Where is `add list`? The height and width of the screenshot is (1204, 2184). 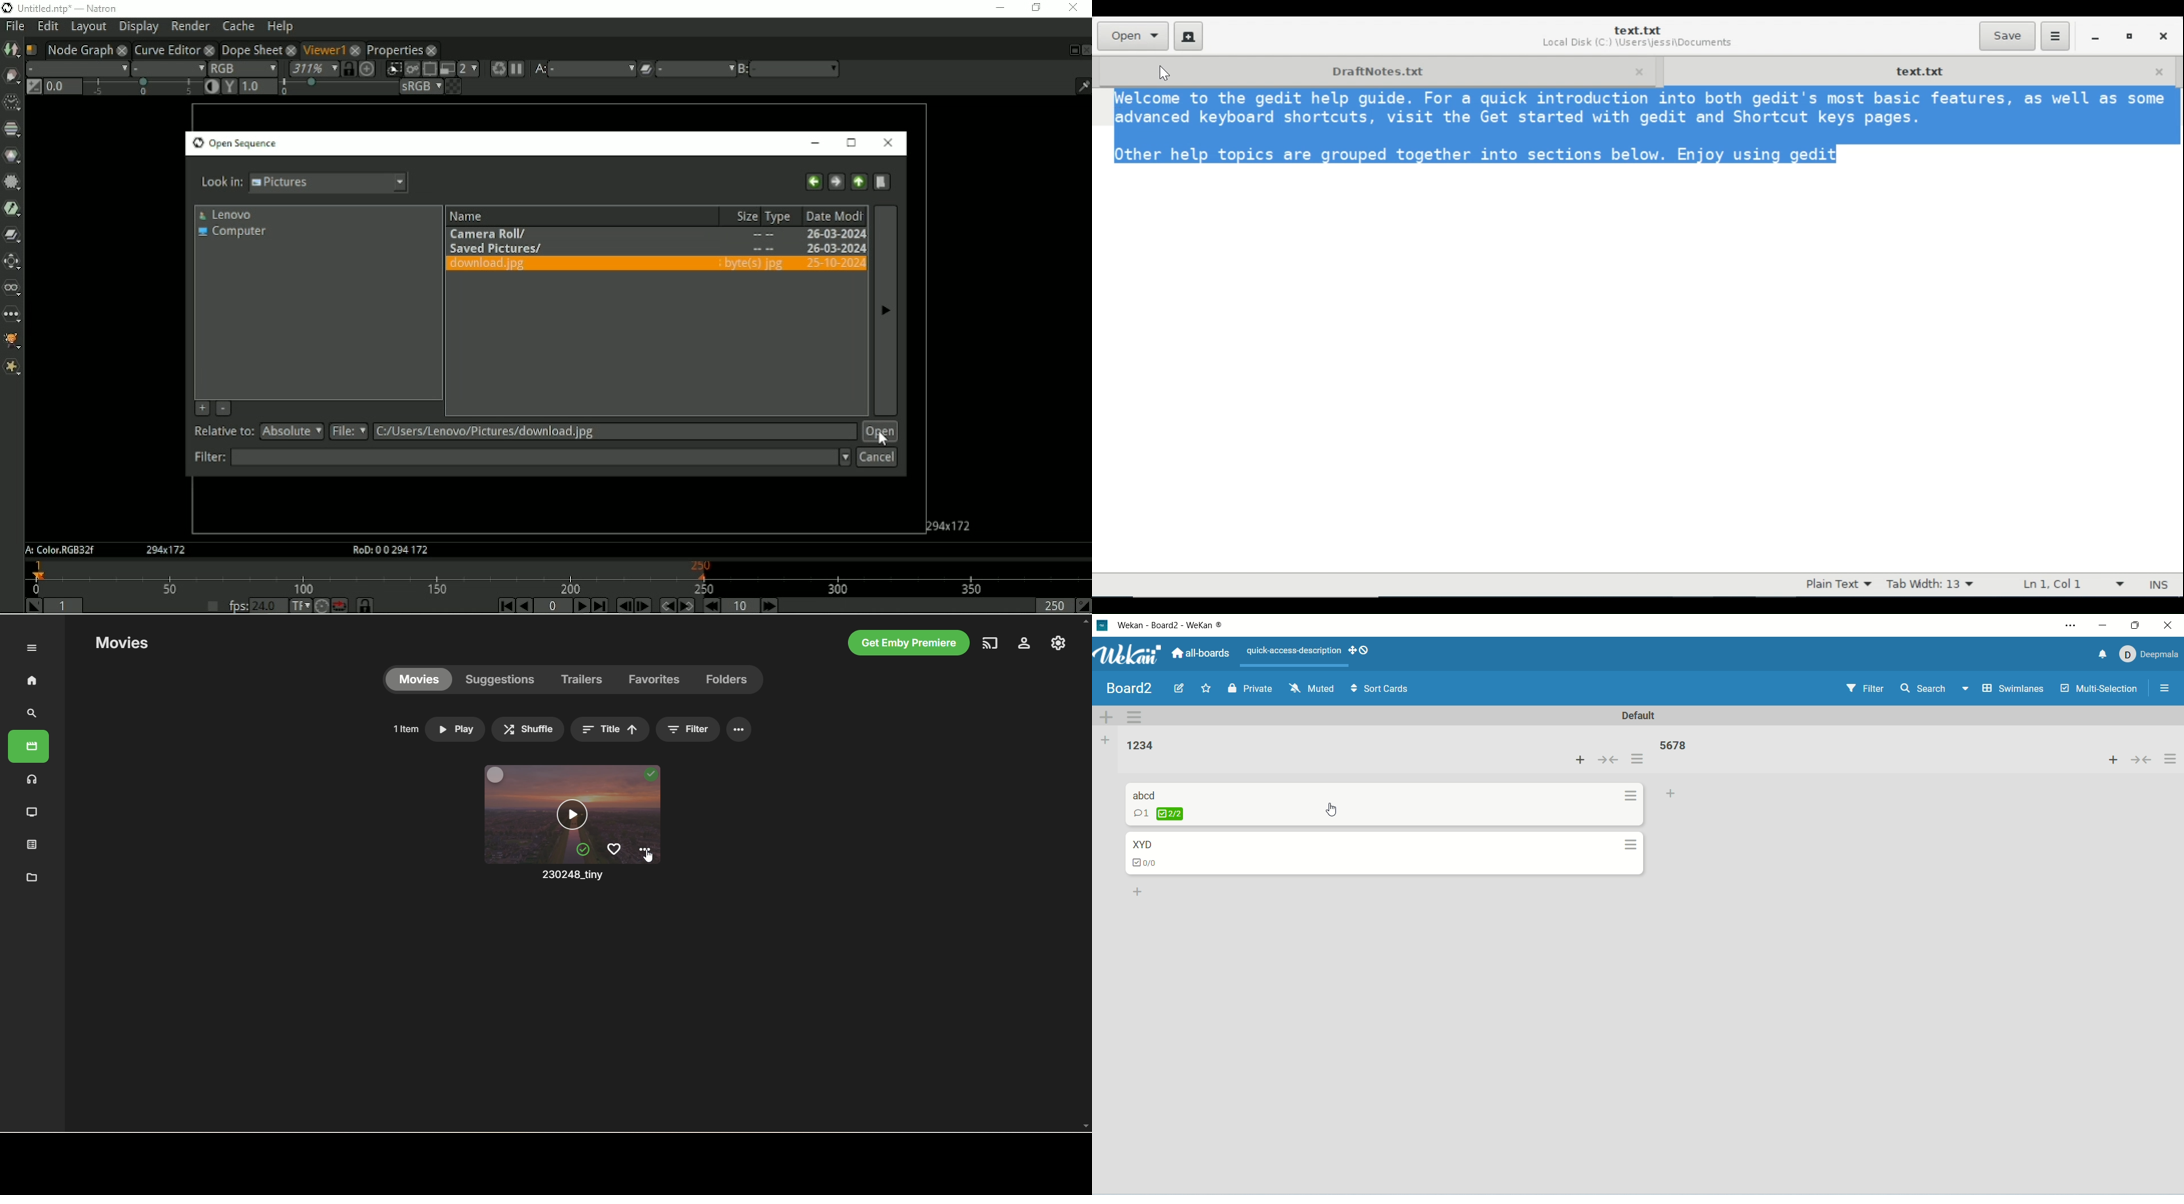 add list is located at coordinates (1107, 740).